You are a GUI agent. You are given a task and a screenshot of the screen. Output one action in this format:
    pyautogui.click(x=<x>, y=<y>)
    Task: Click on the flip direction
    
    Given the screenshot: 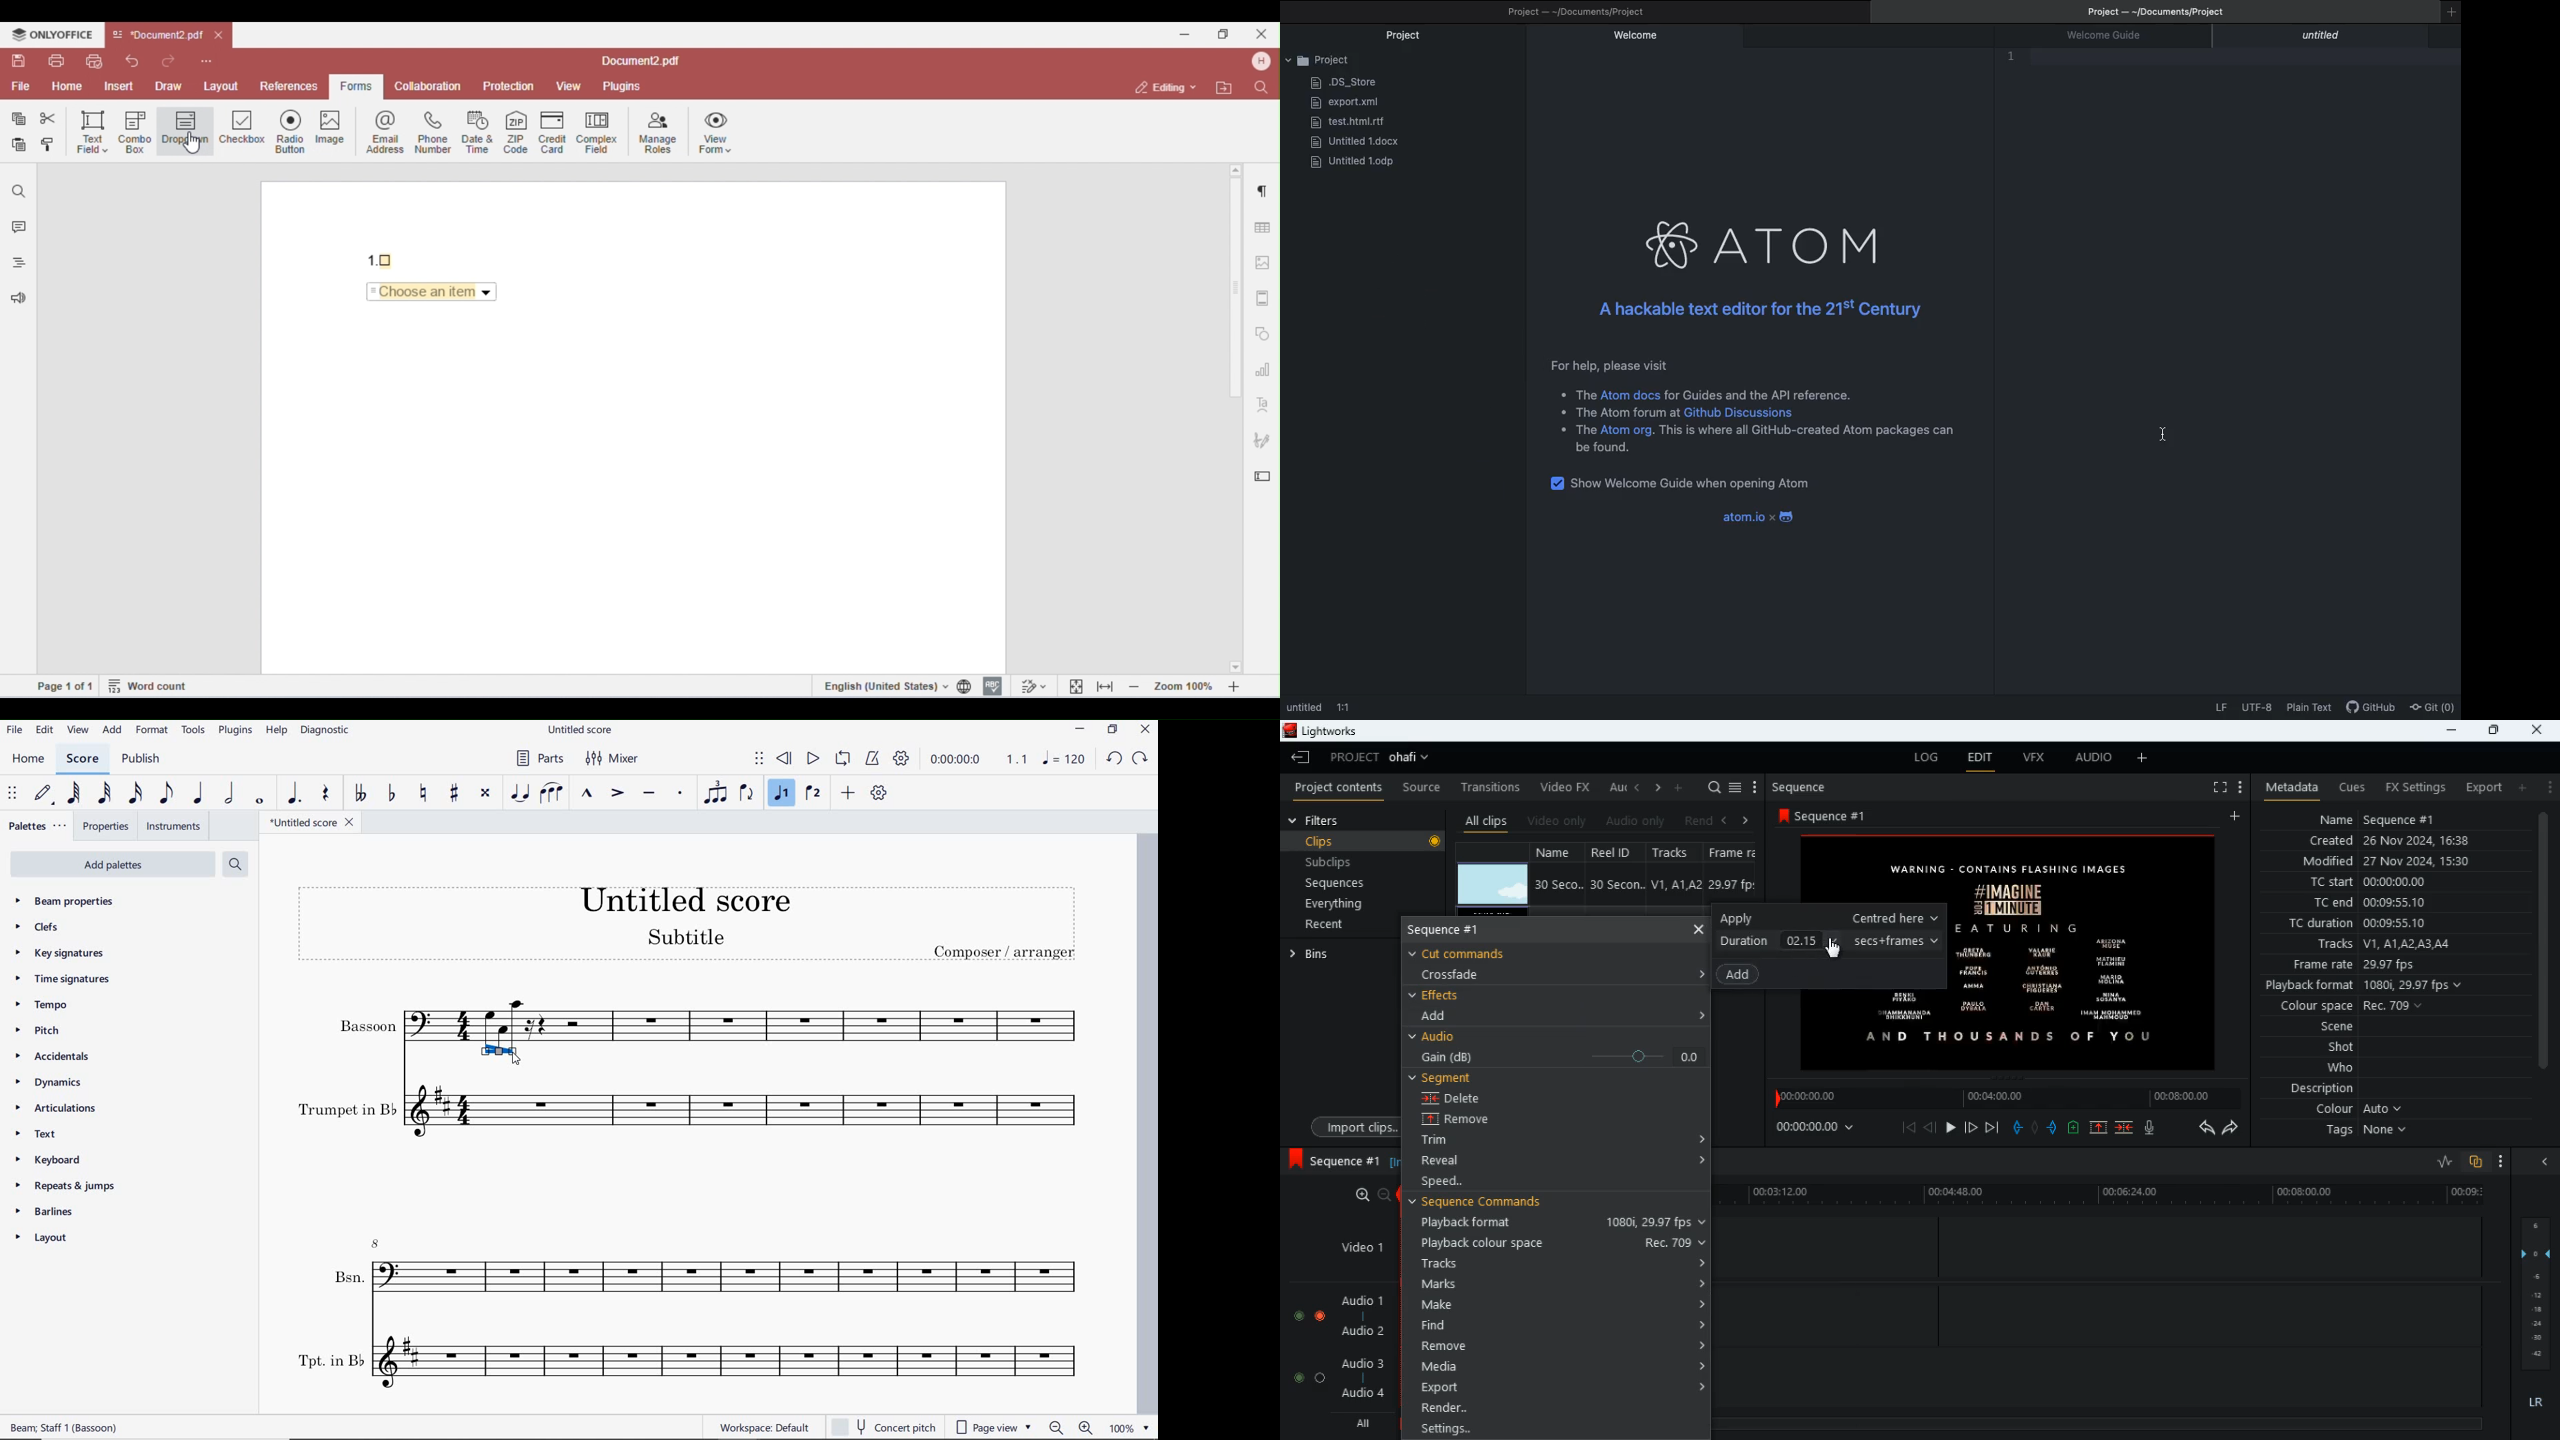 What is the action you would take?
    pyautogui.click(x=748, y=794)
    